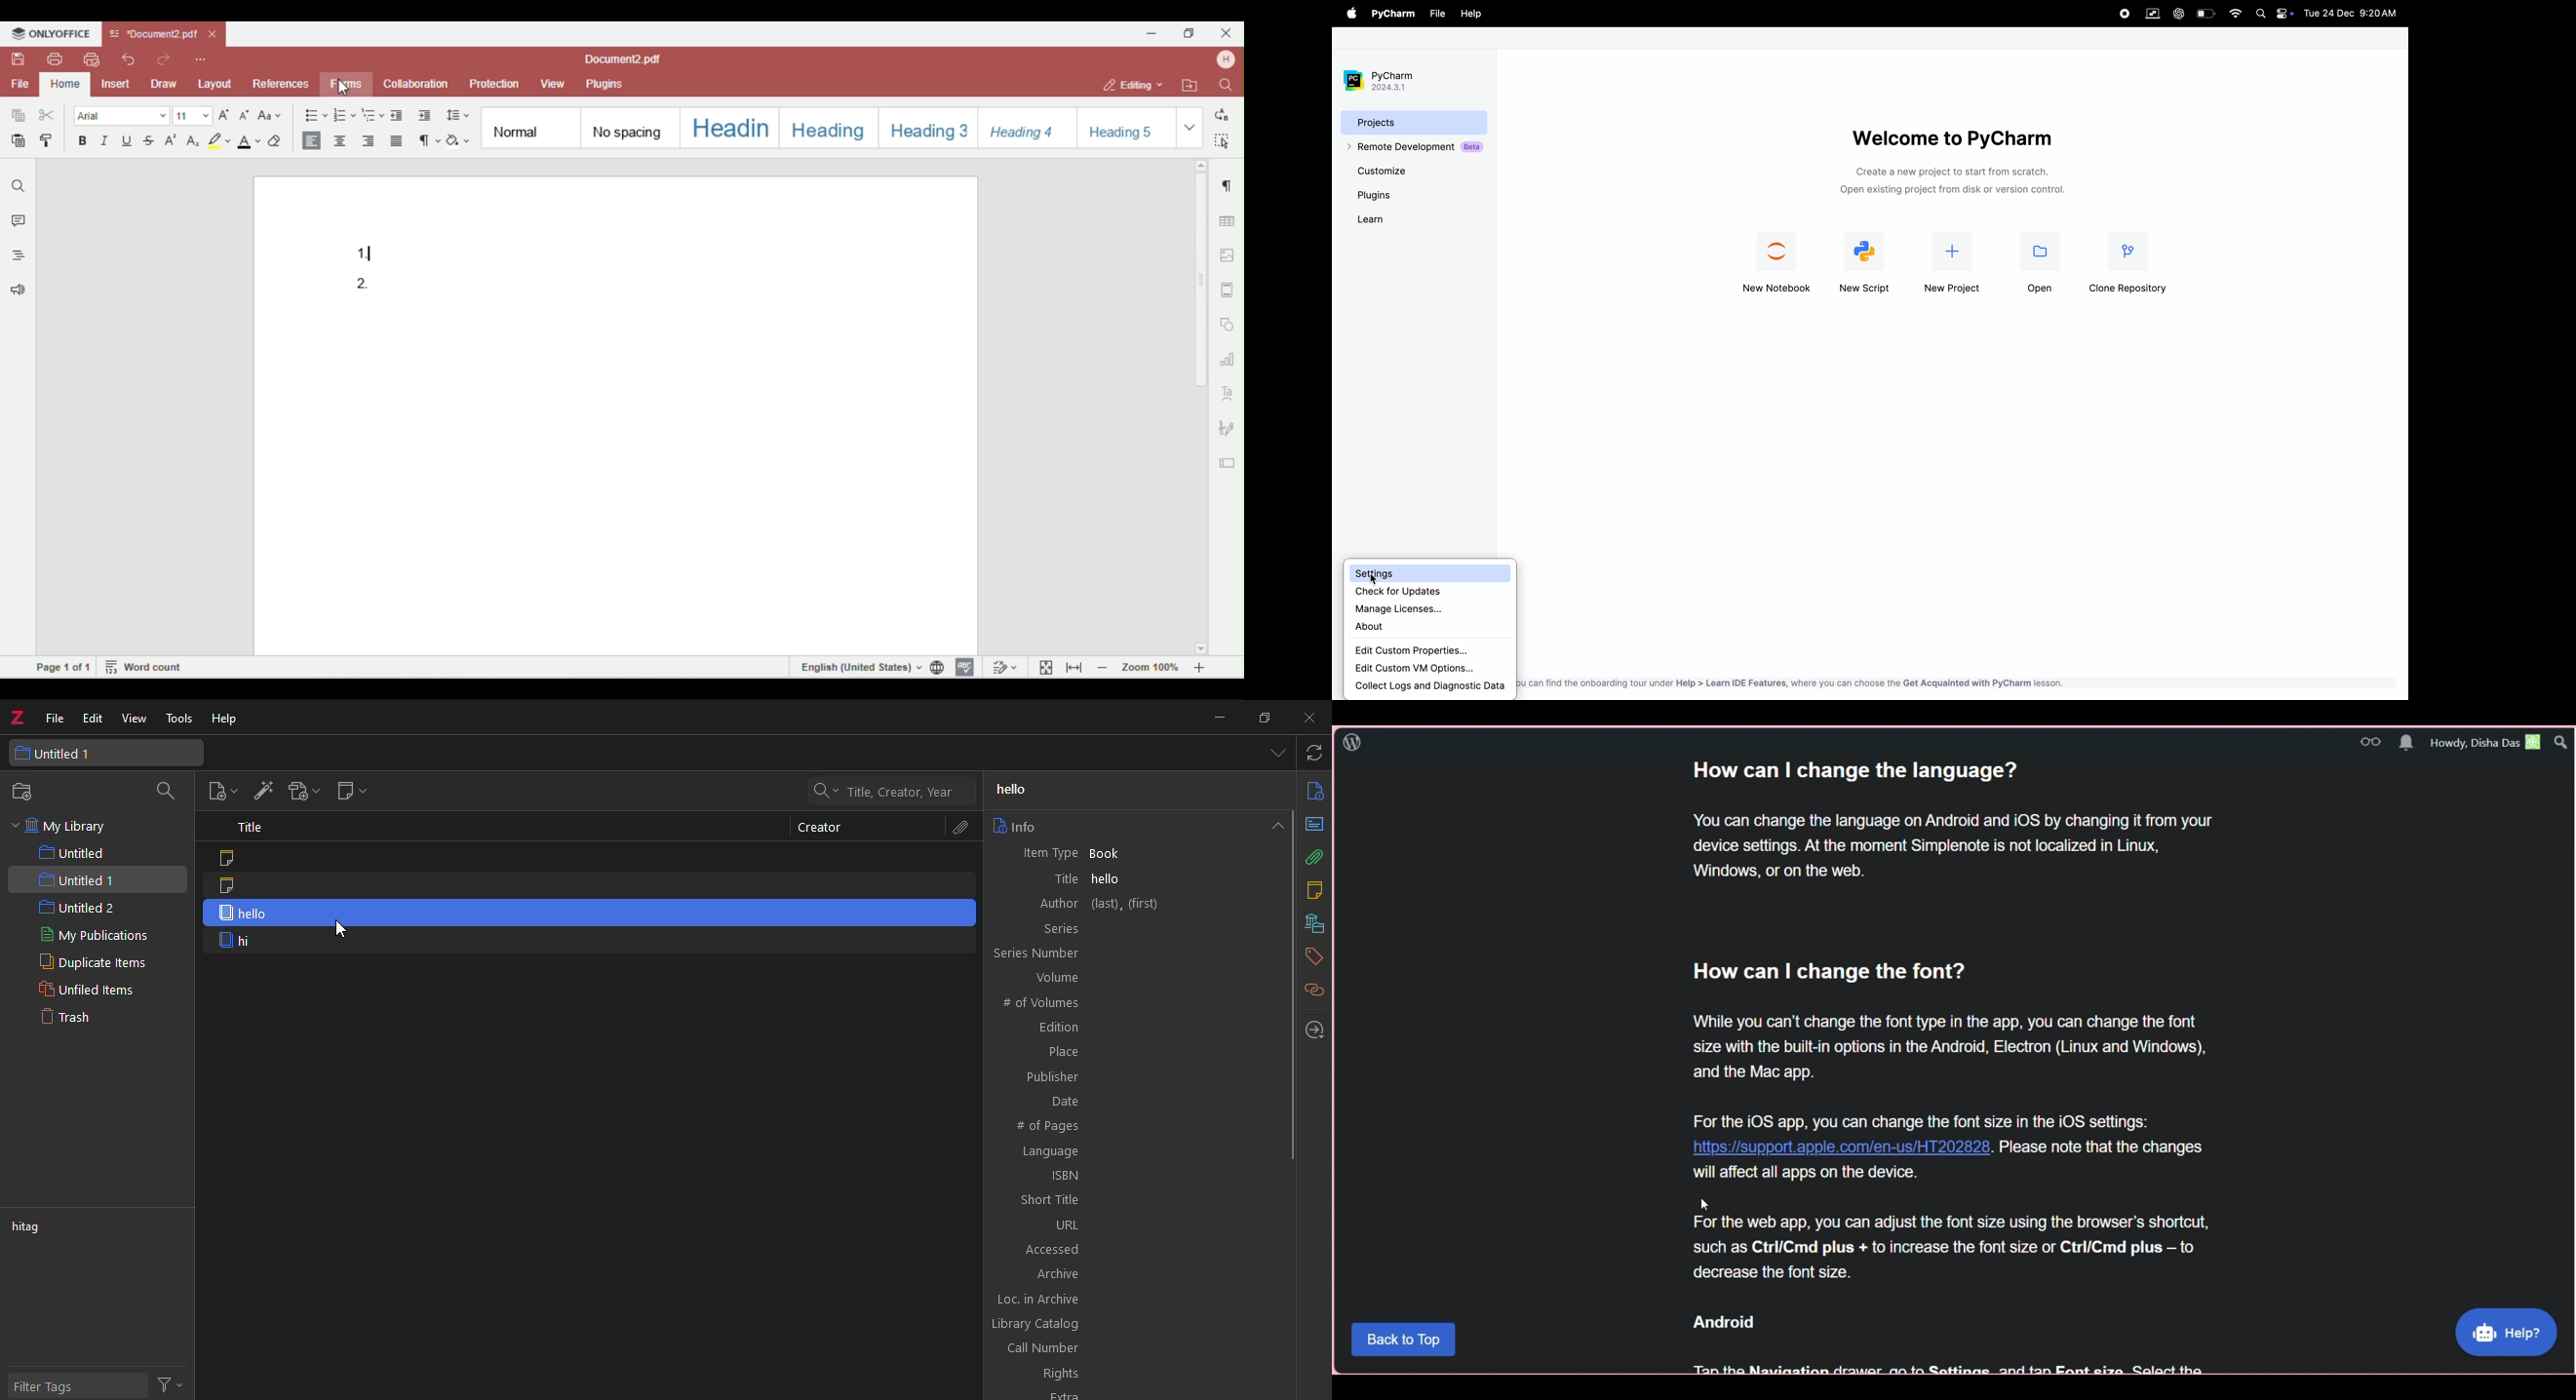  Describe the element at coordinates (1277, 826) in the screenshot. I see `collapse` at that location.